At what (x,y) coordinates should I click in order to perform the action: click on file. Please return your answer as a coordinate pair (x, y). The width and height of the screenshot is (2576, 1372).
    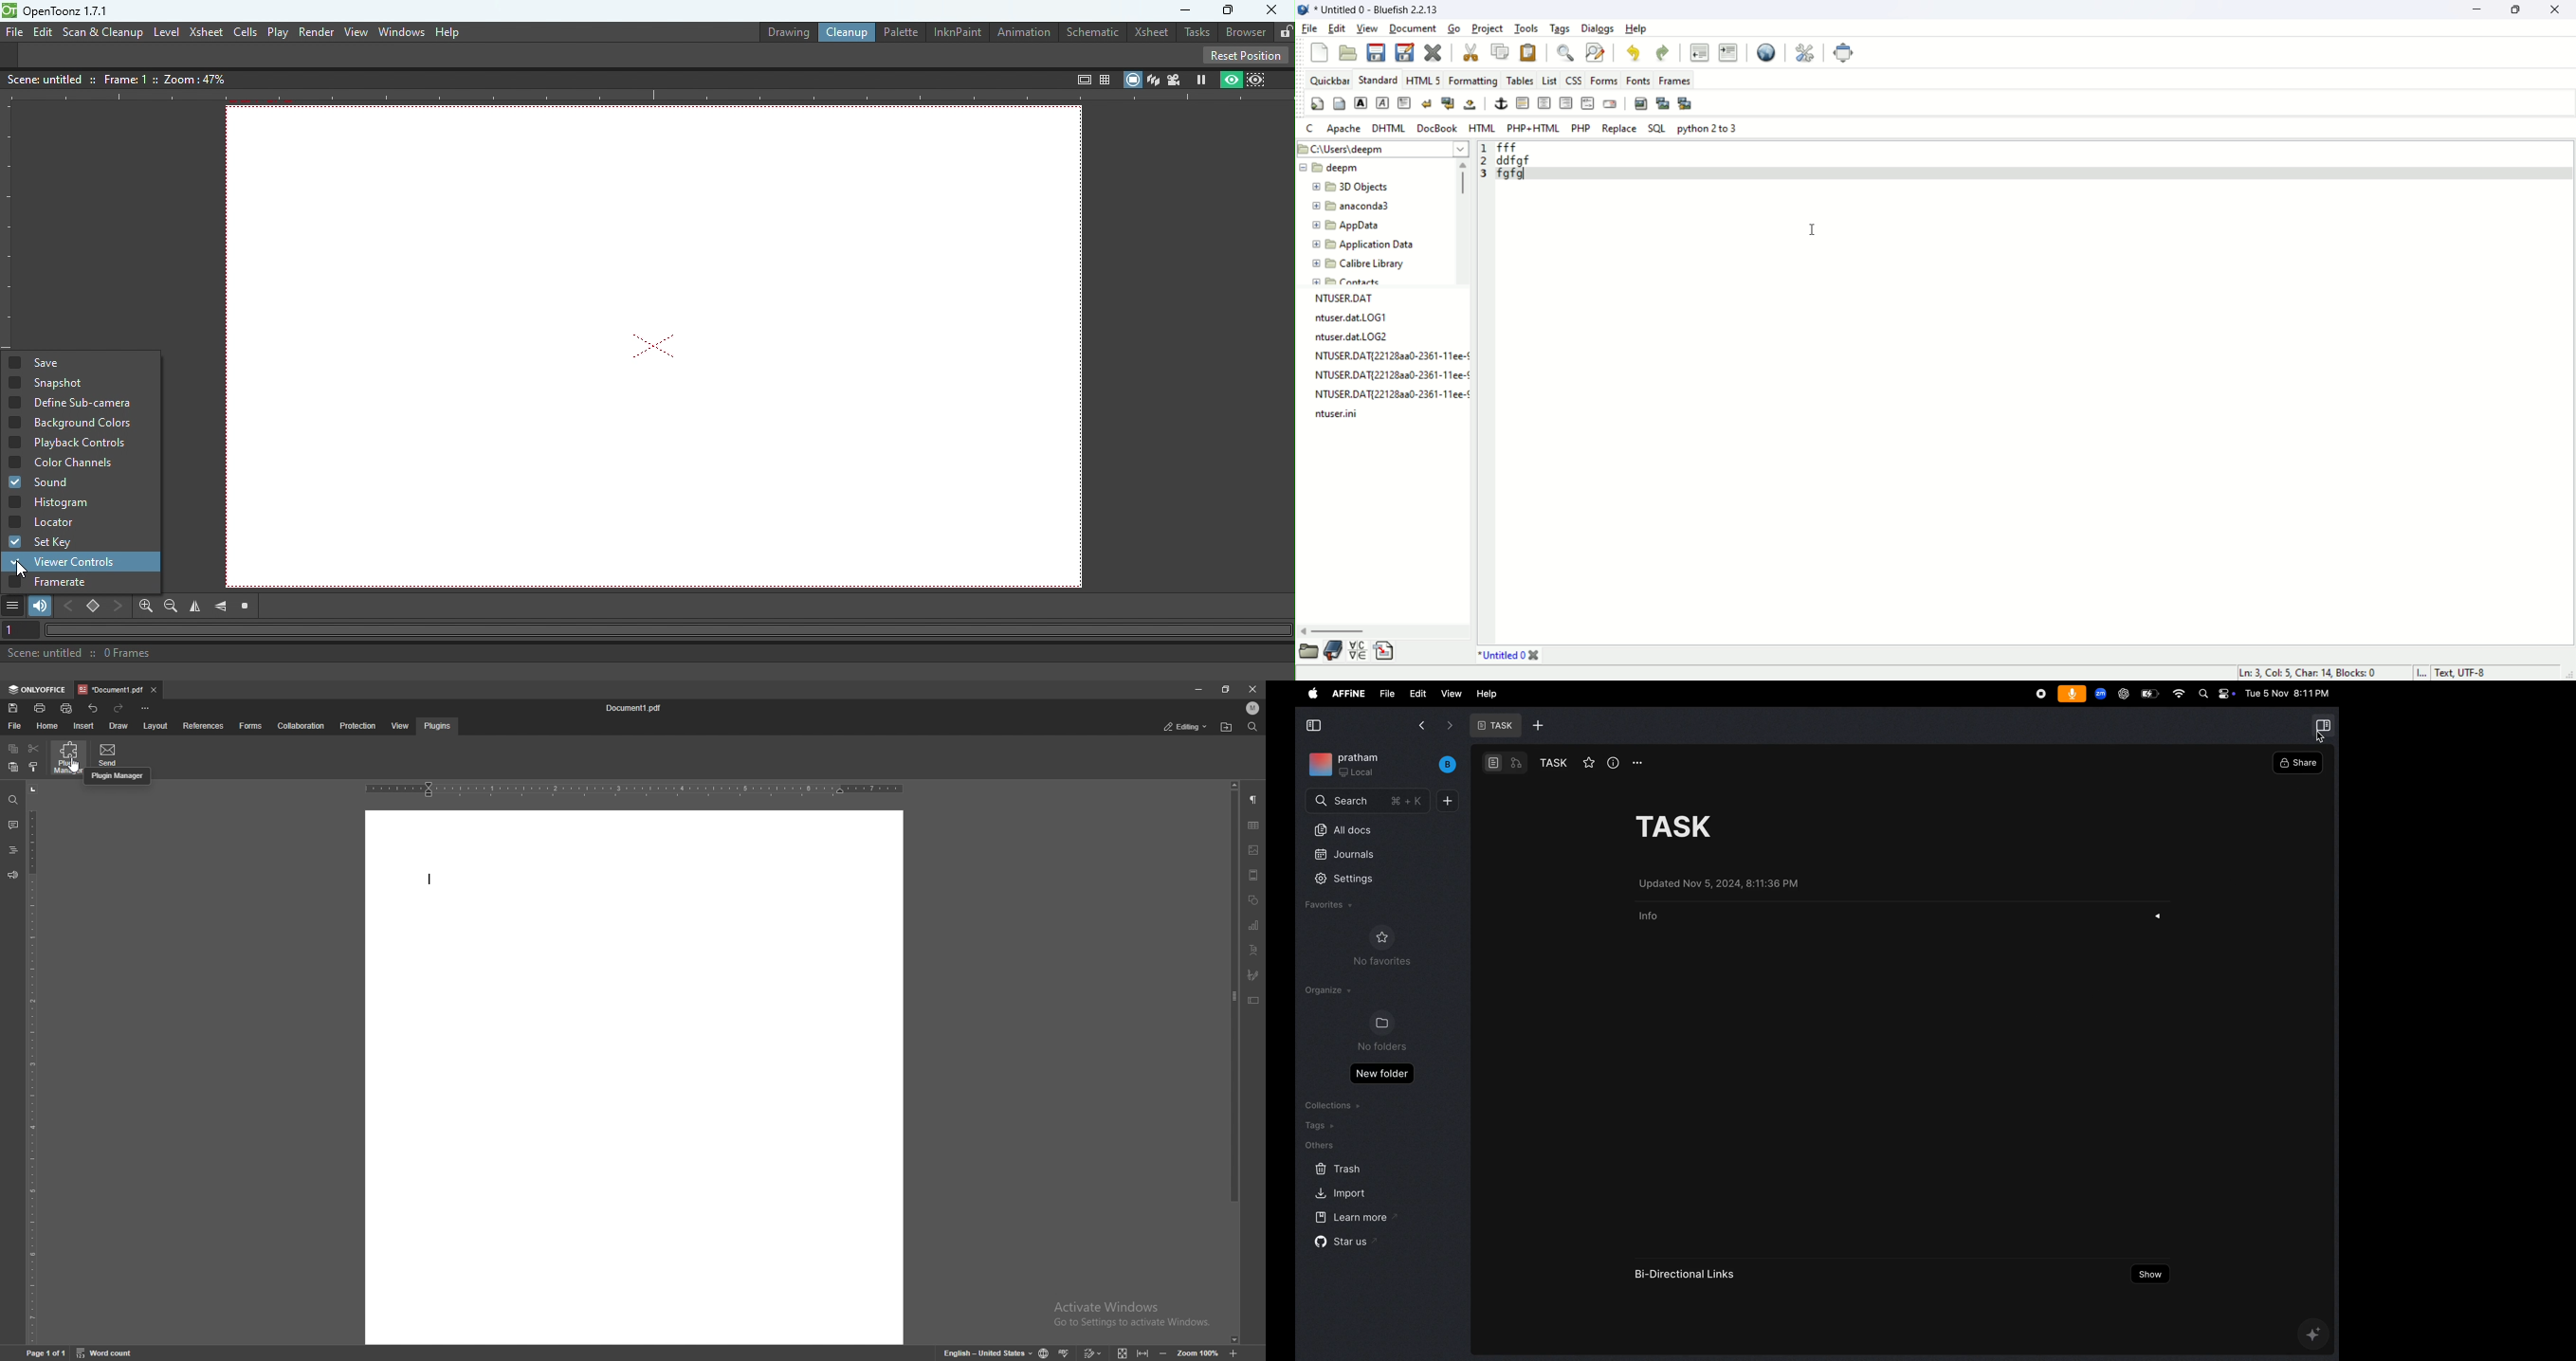
    Looking at the image, I should click on (1310, 29).